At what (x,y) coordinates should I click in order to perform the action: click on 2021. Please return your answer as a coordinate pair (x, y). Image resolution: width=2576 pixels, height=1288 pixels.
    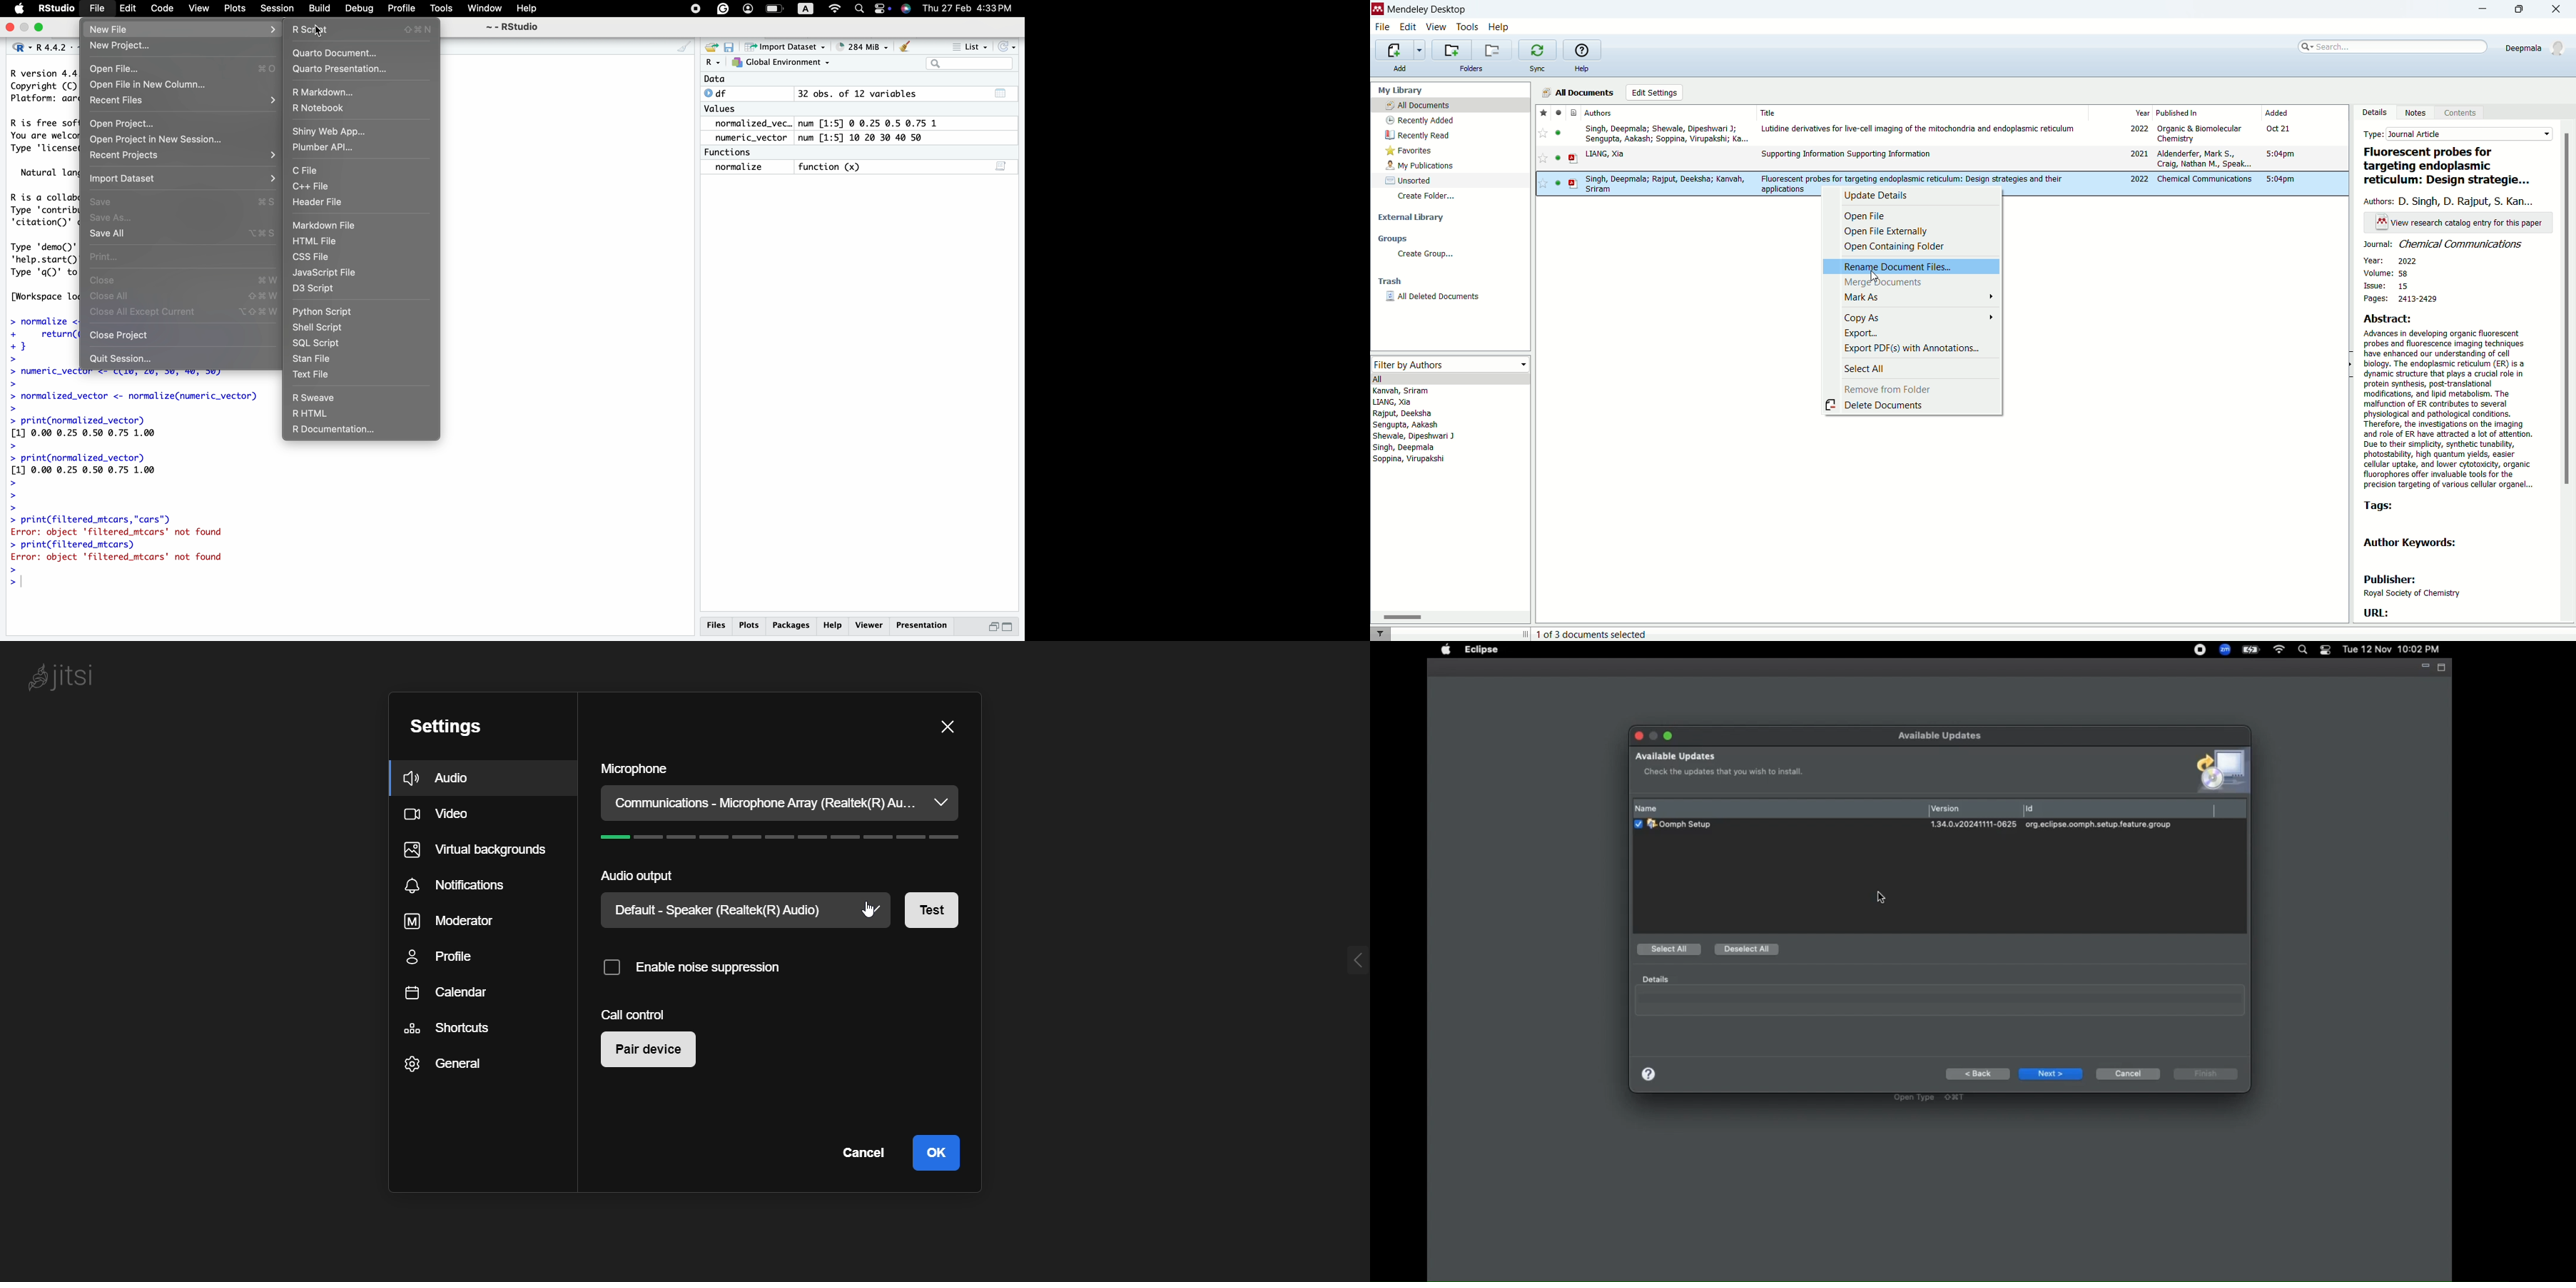
    Looking at the image, I should click on (2136, 154).